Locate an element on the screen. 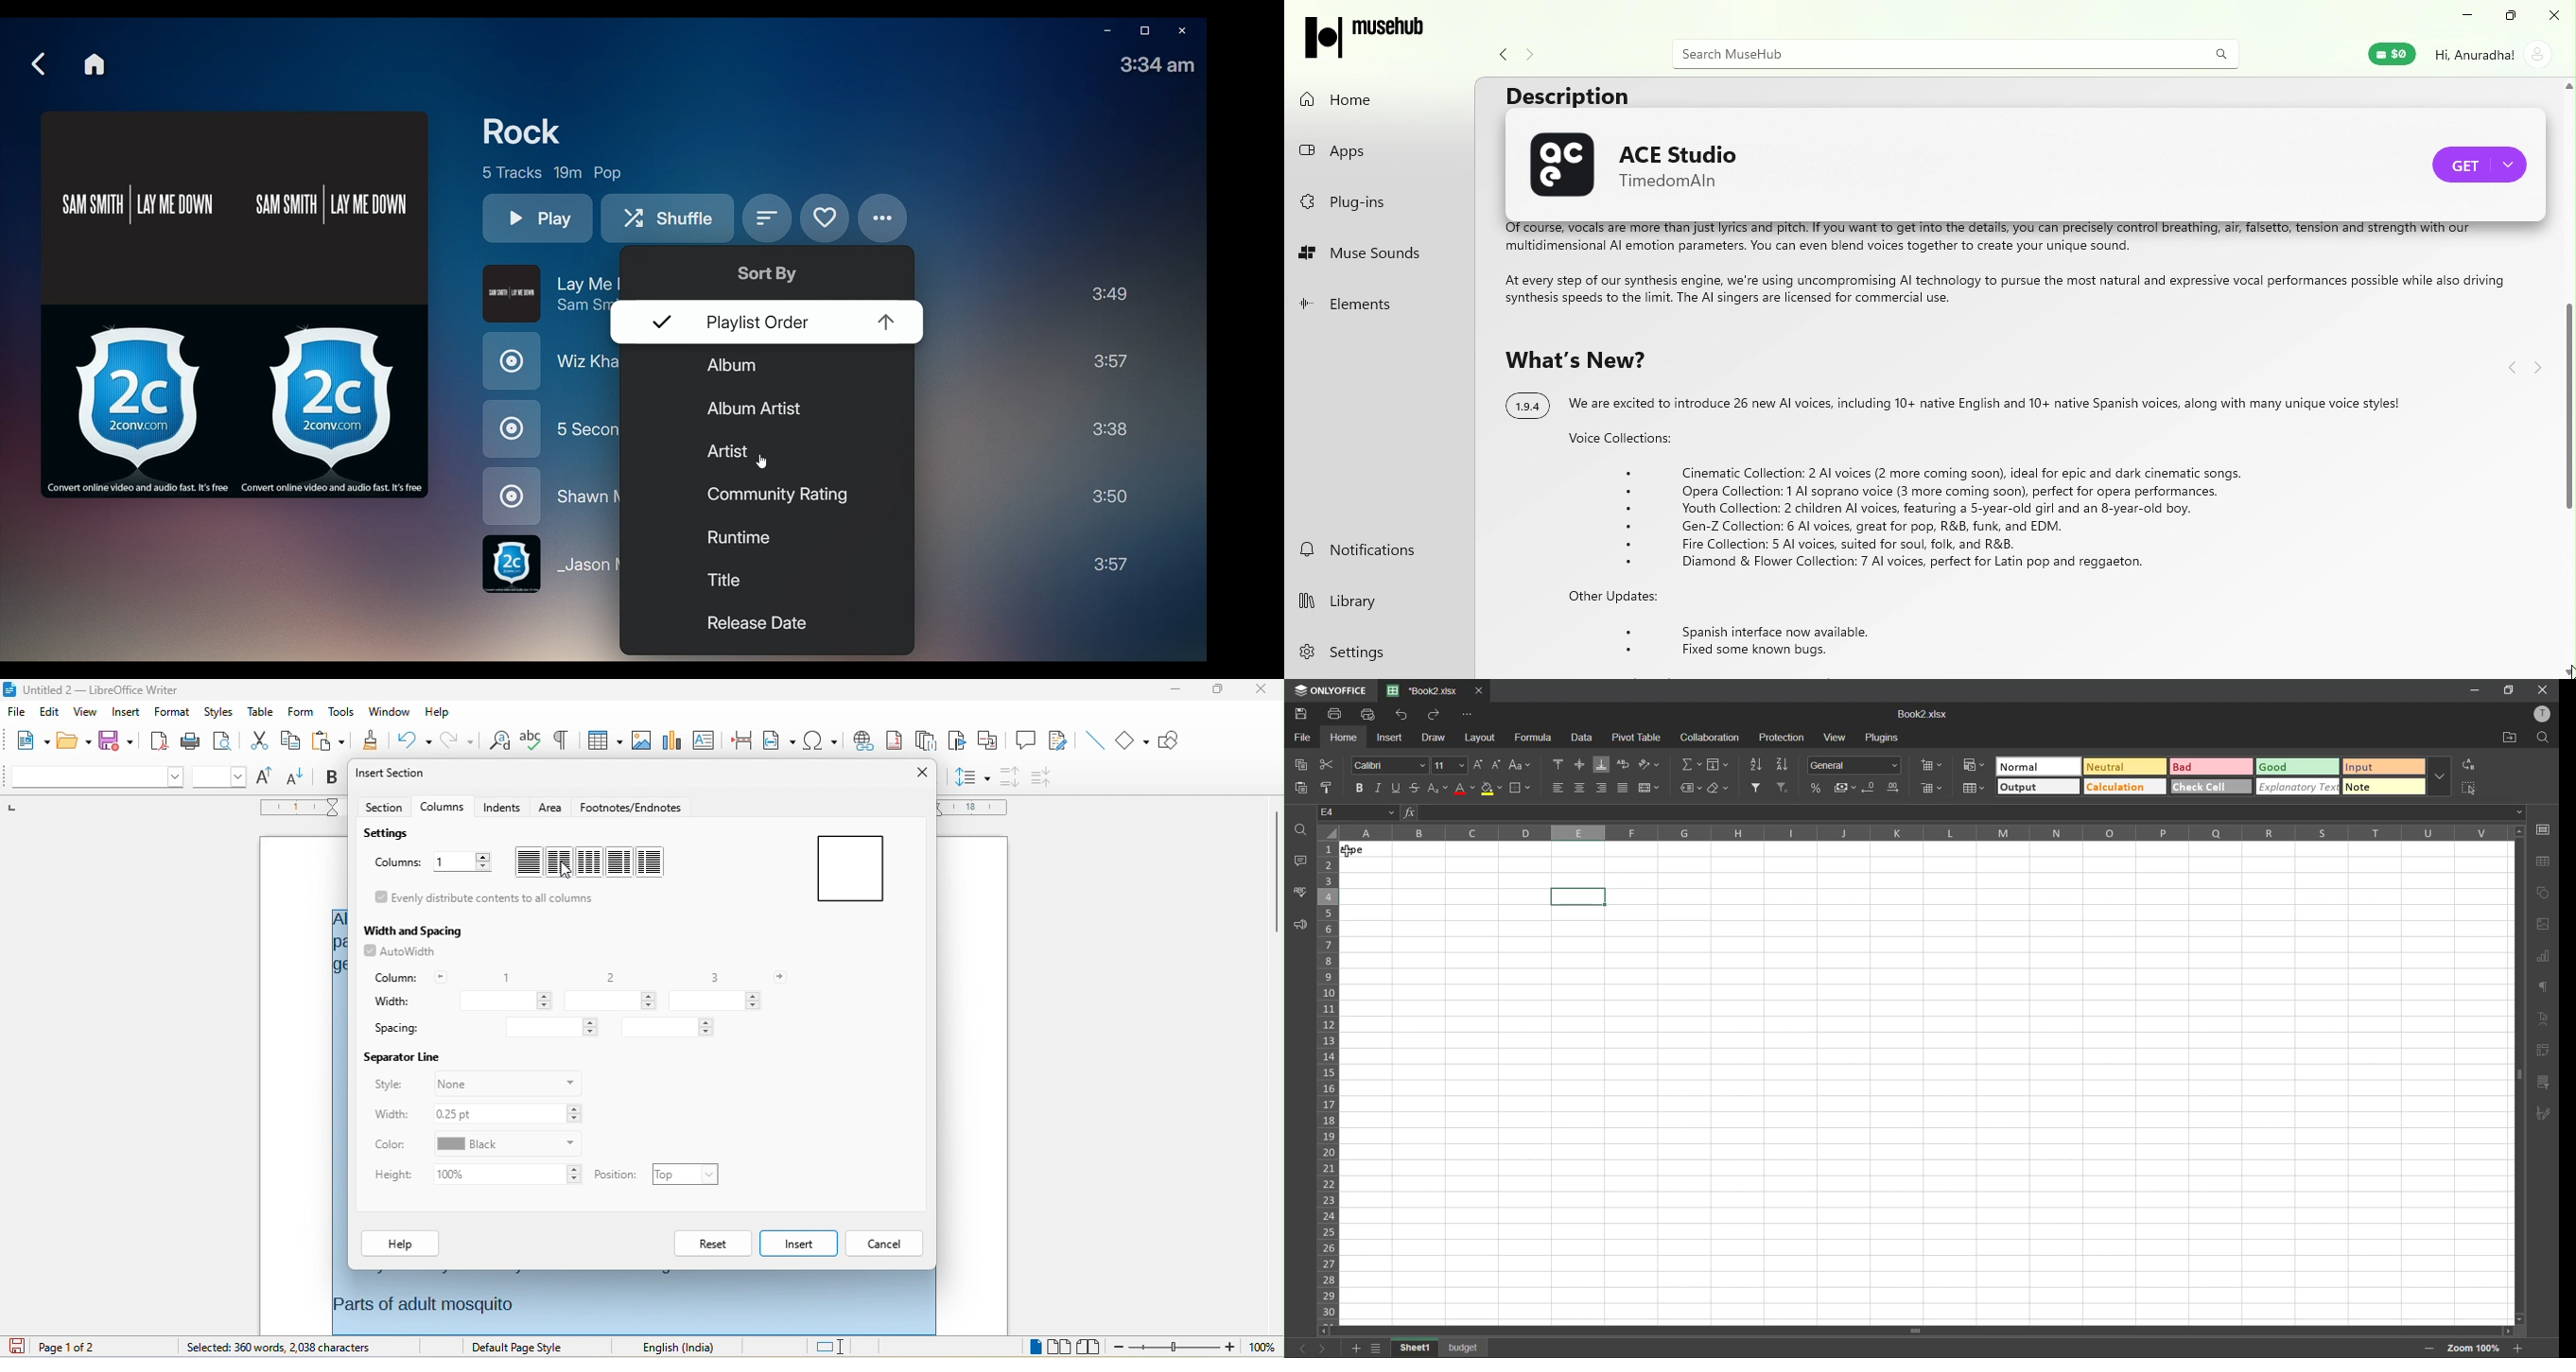 This screenshot has width=2576, height=1372. 1 column is located at coordinates (528, 862).